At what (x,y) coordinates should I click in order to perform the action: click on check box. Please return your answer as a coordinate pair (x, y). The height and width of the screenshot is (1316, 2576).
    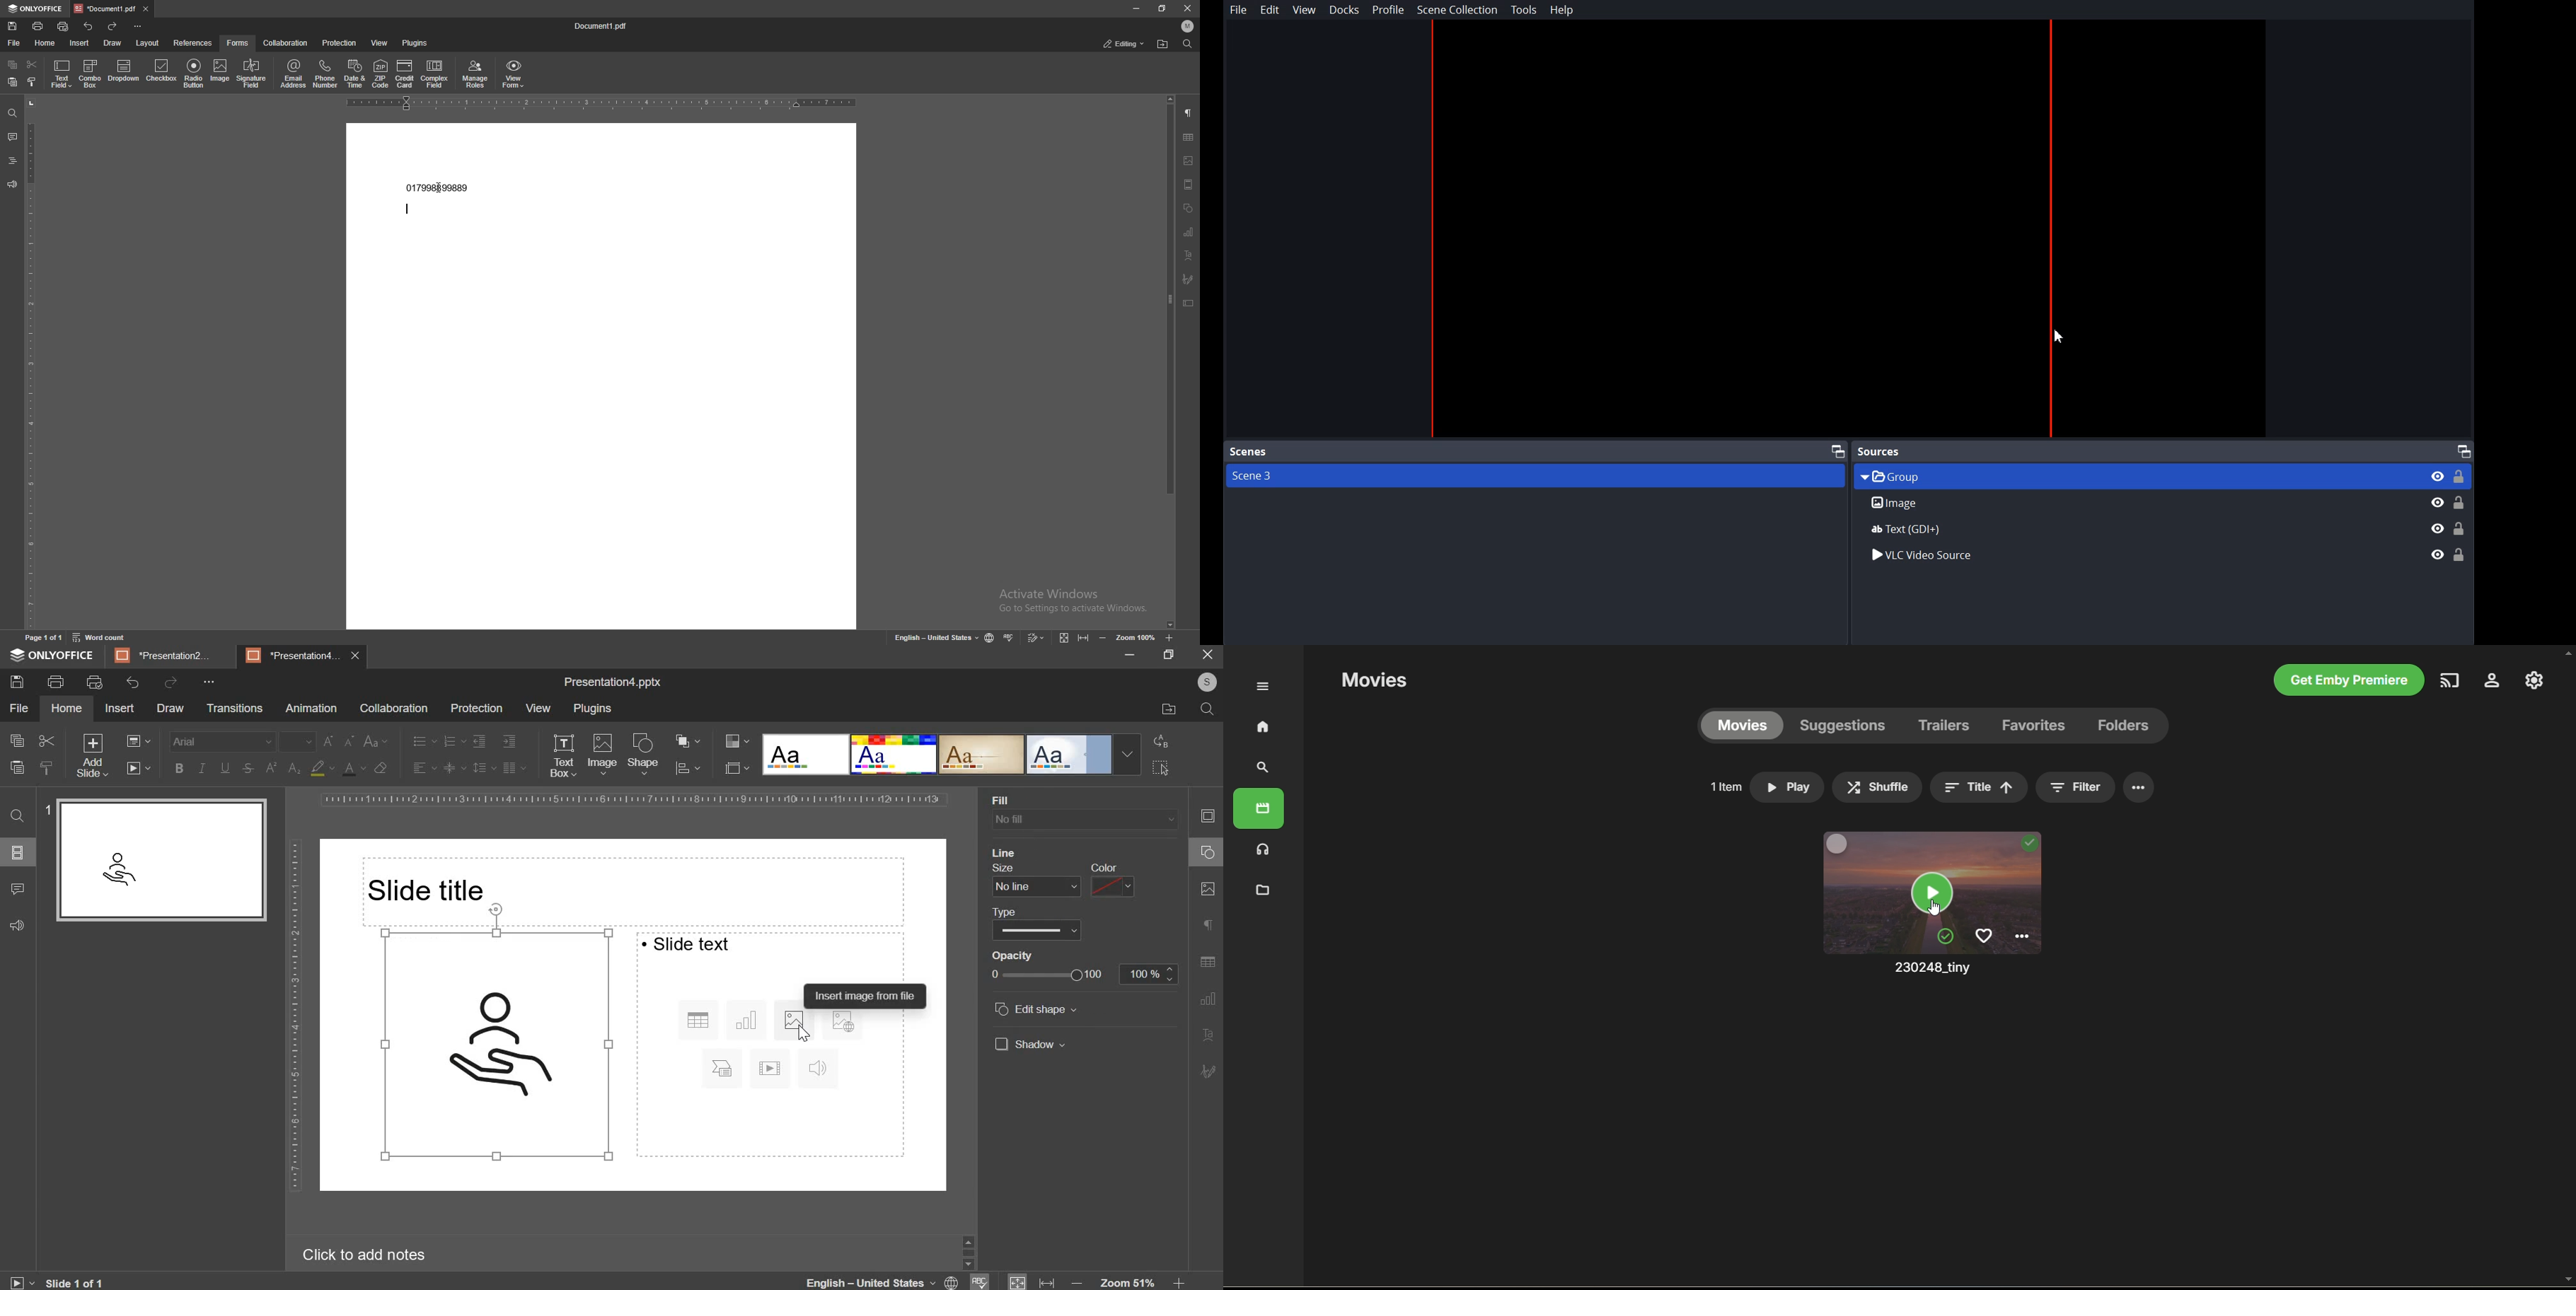
    Looking at the image, I should click on (998, 1007).